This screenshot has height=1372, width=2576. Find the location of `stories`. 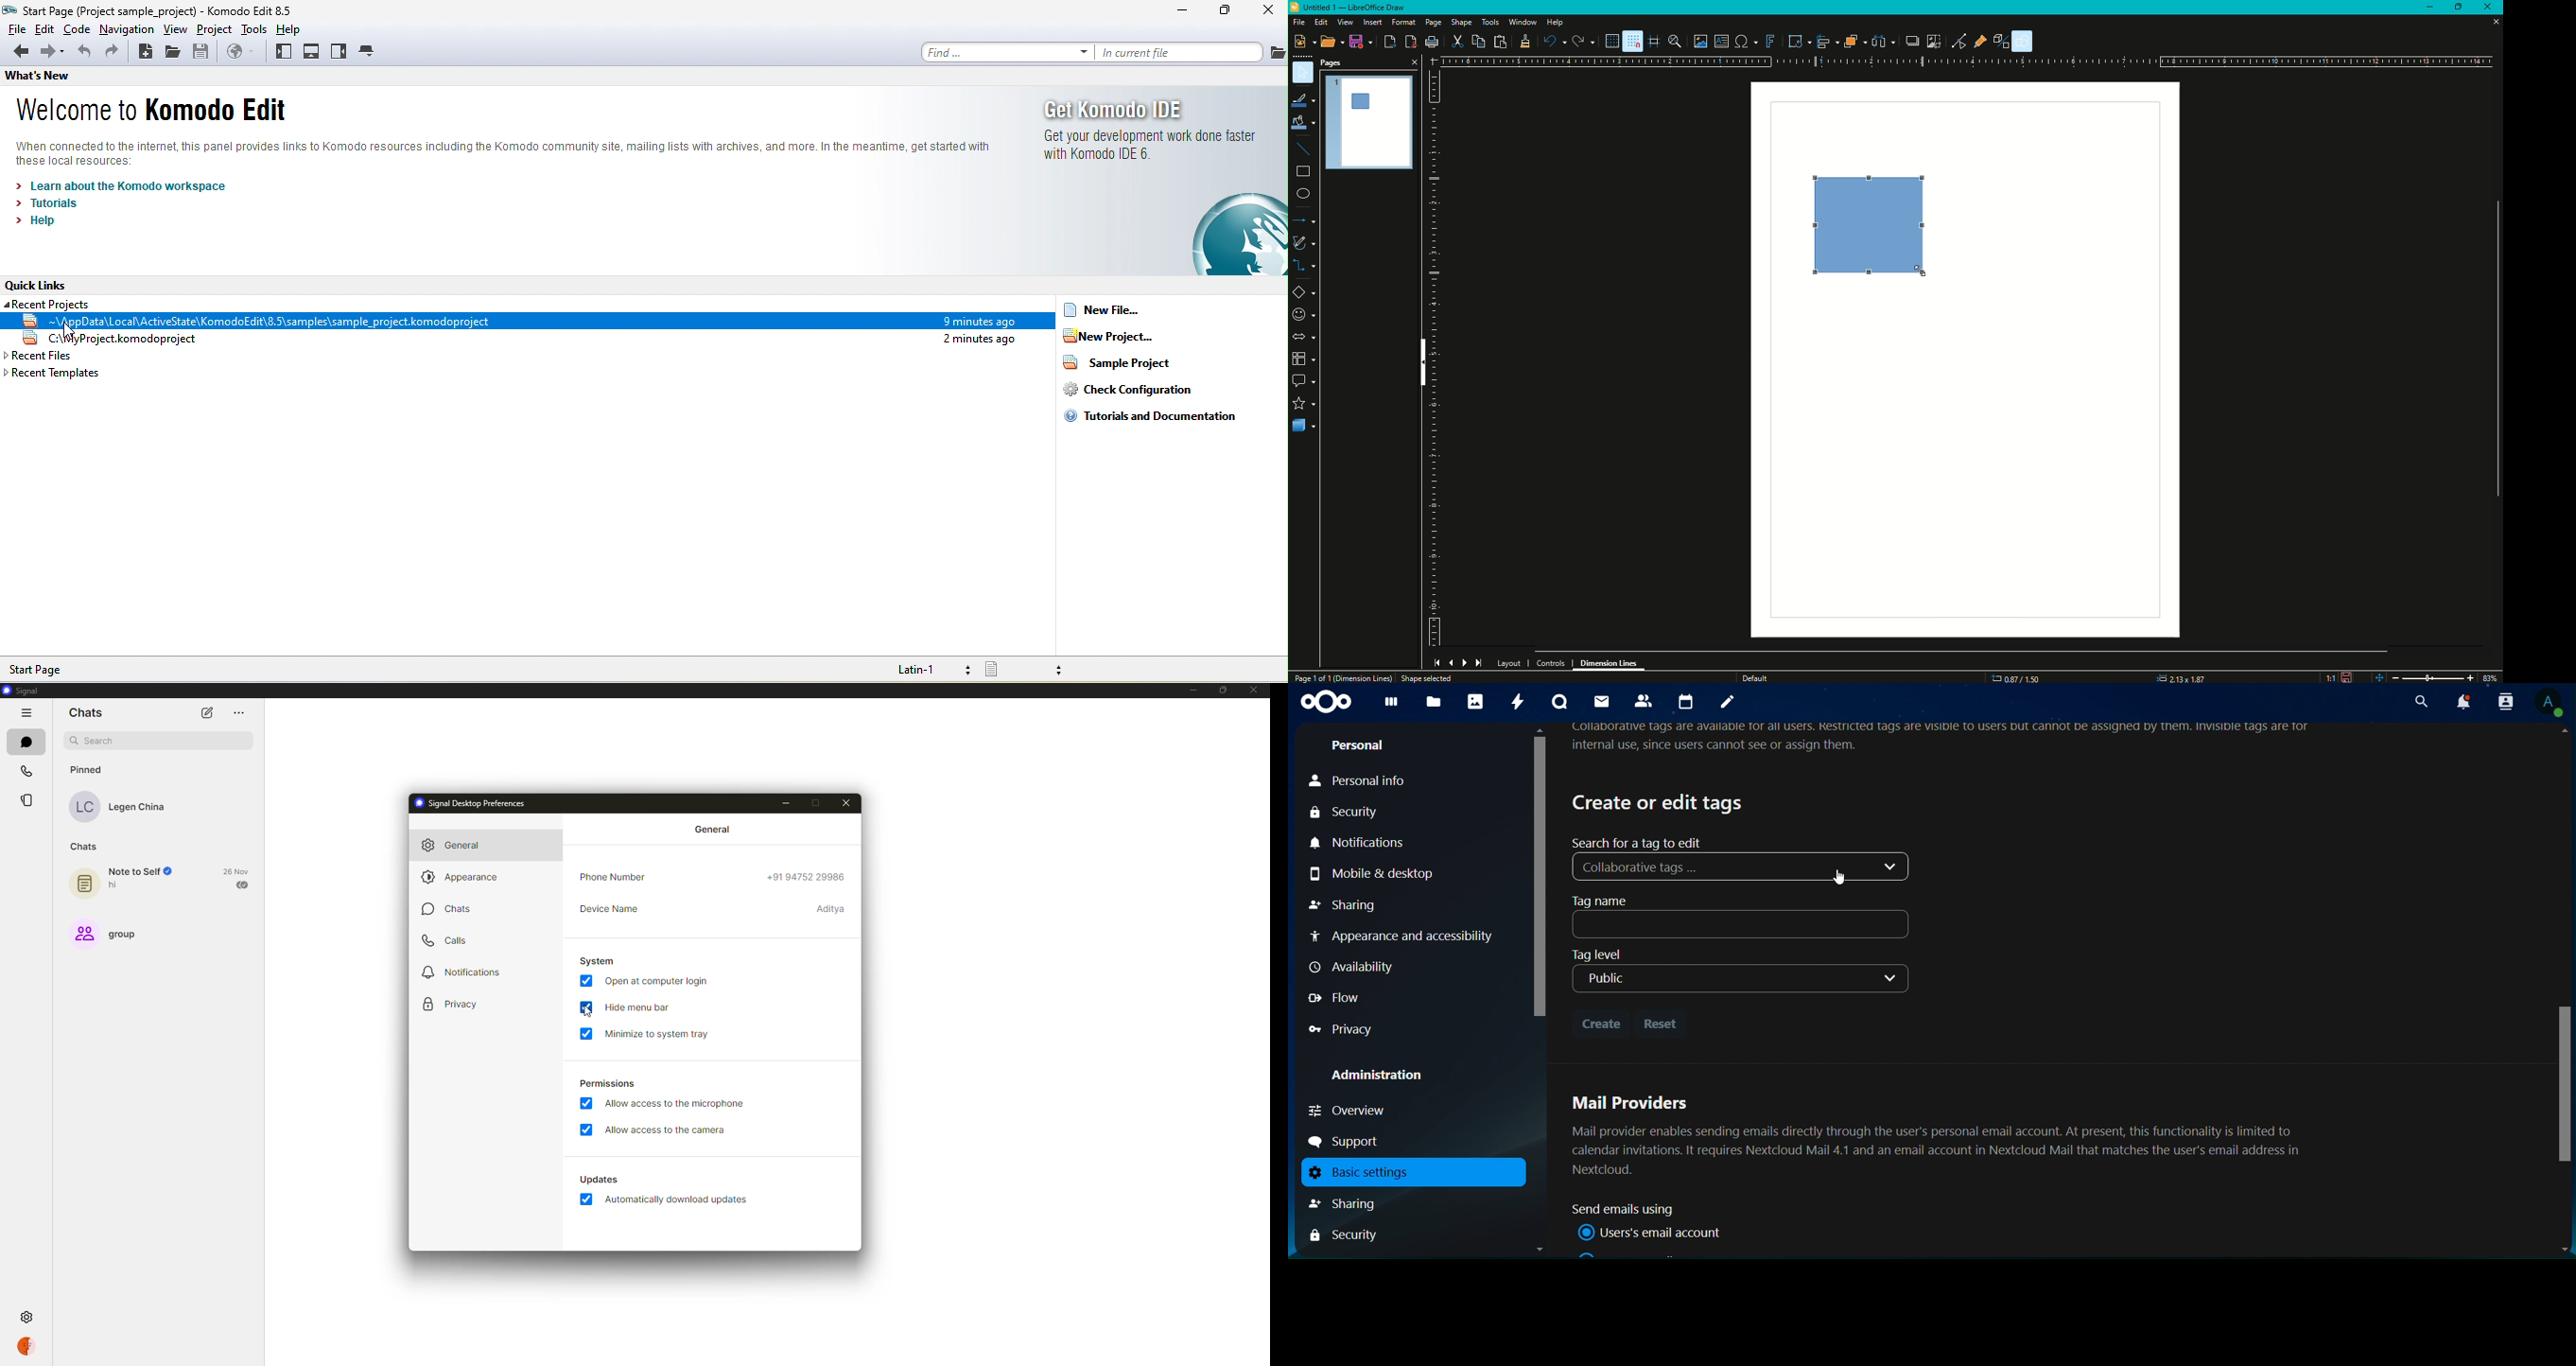

stories is located at coordinates (28, 802).